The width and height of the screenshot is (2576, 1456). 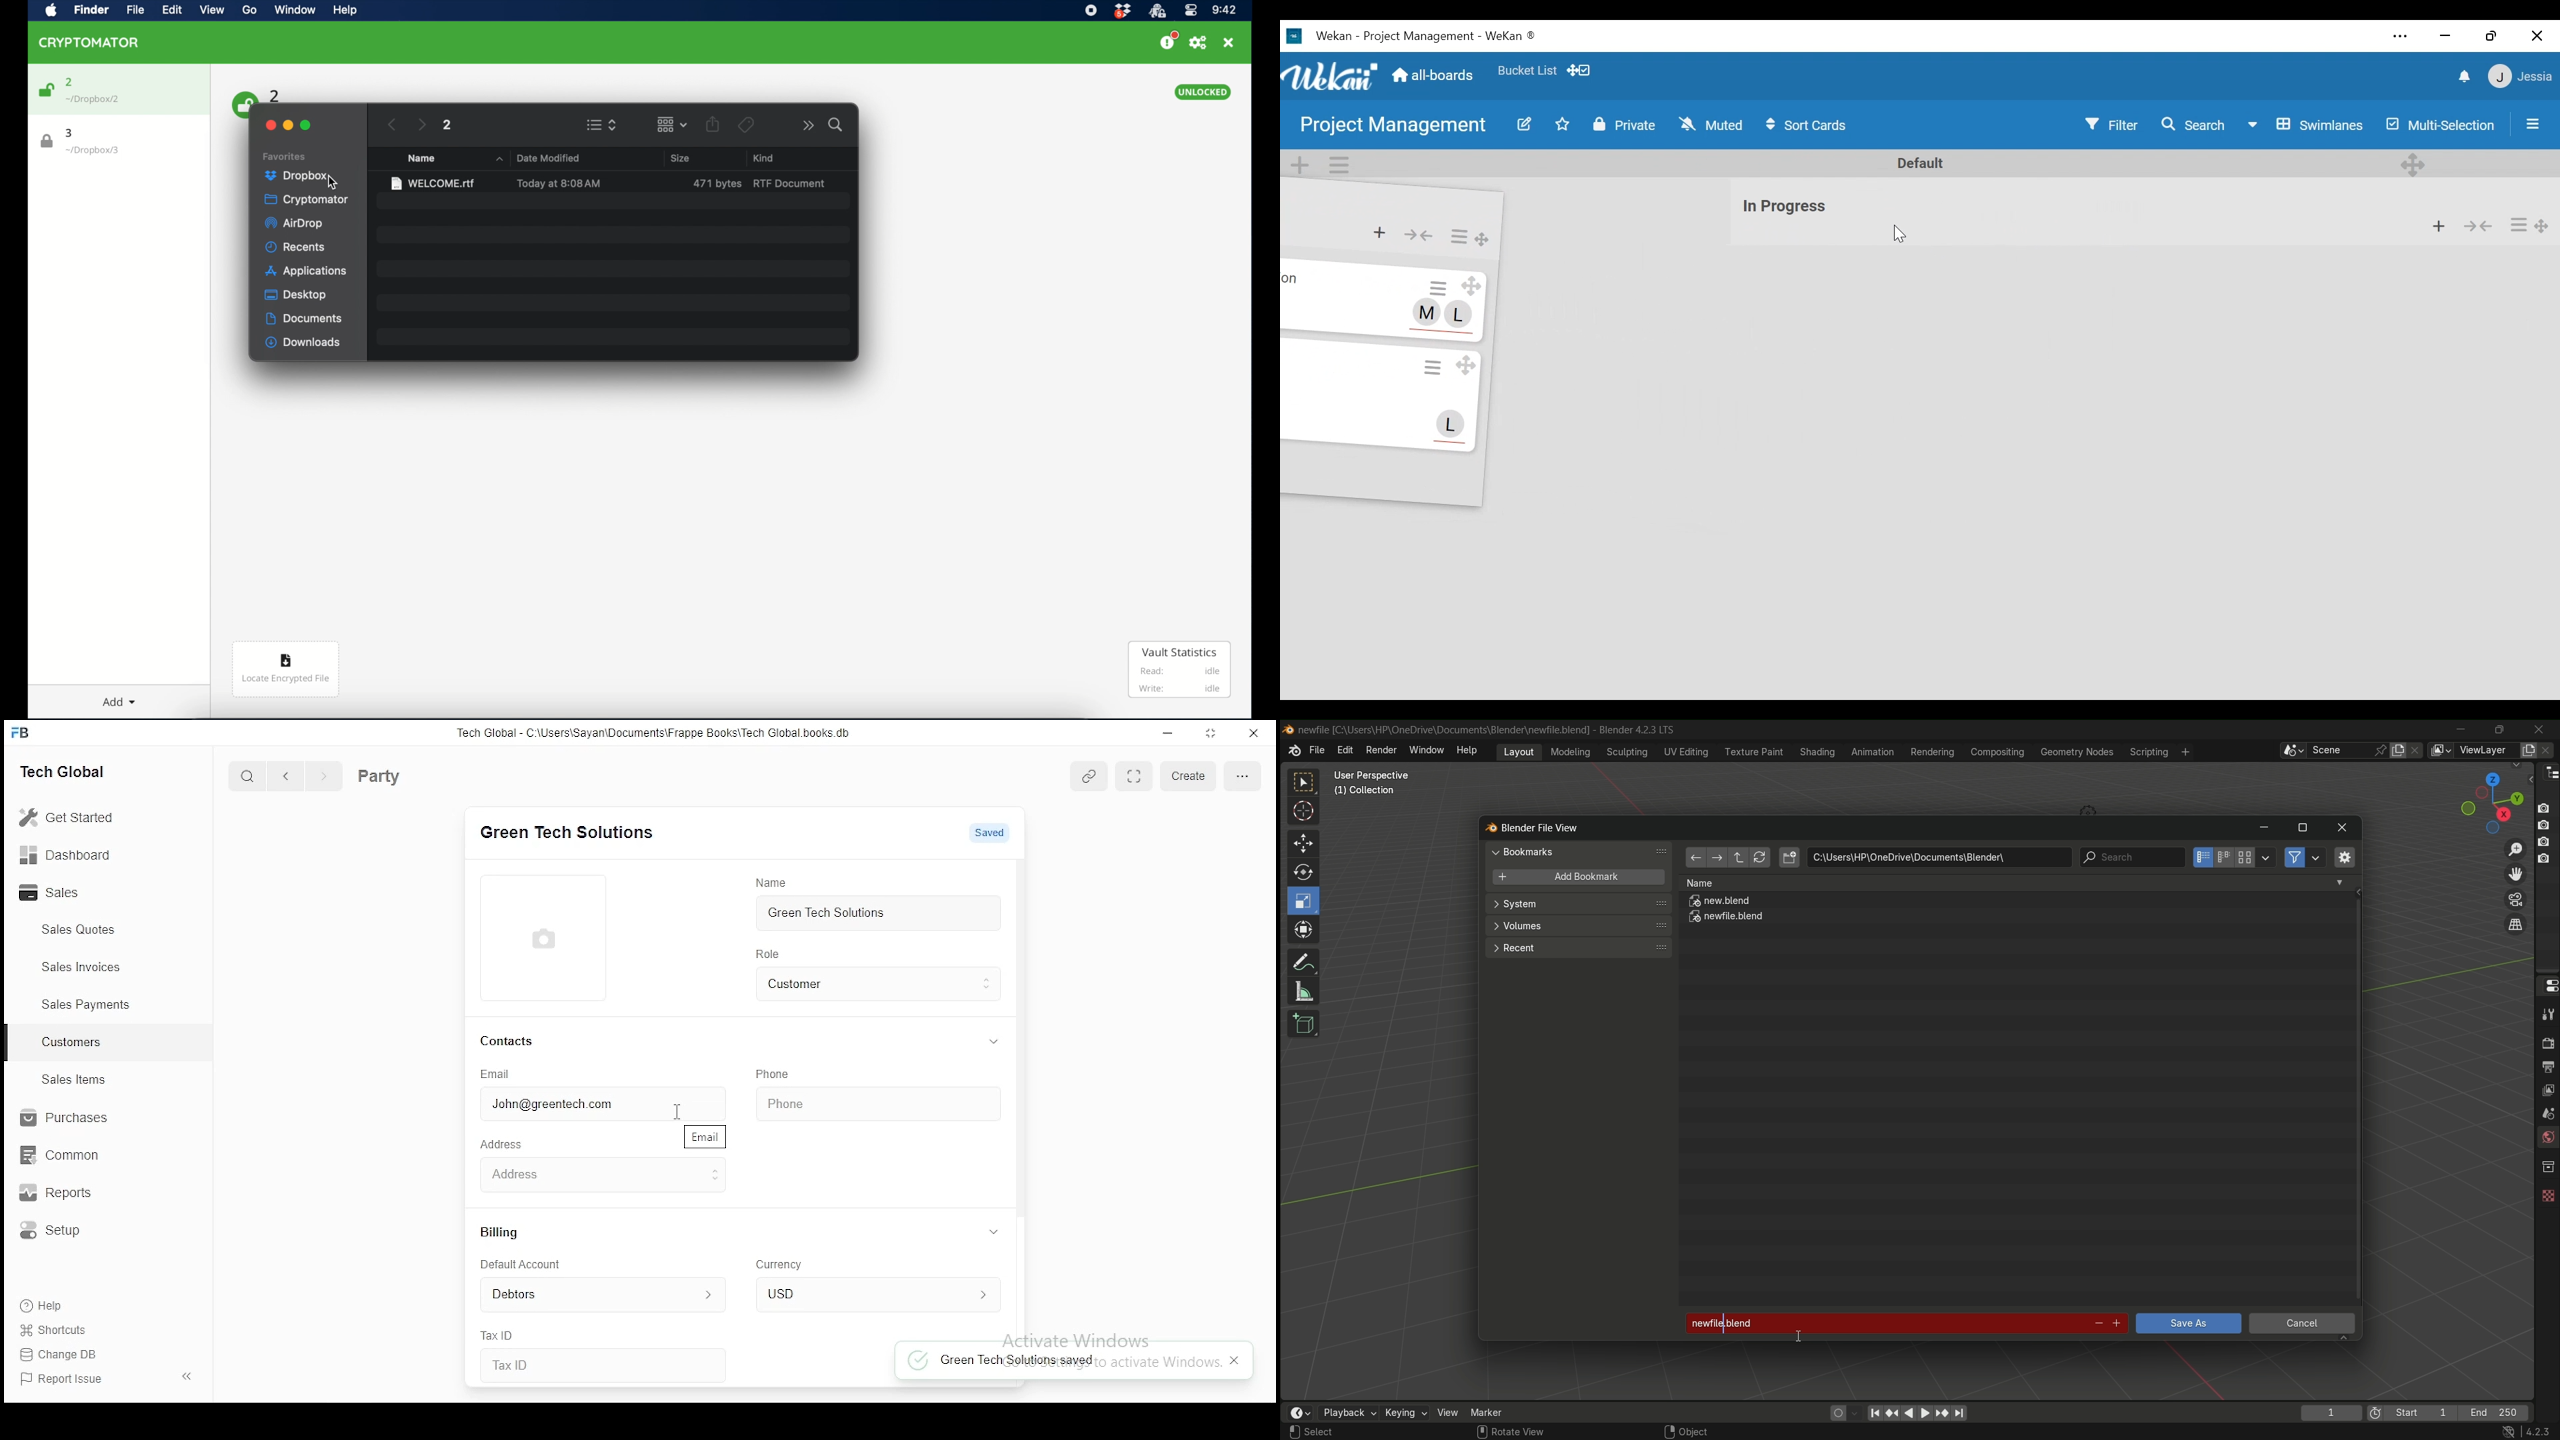 I want to click on address, so click(x=576, y=1172).